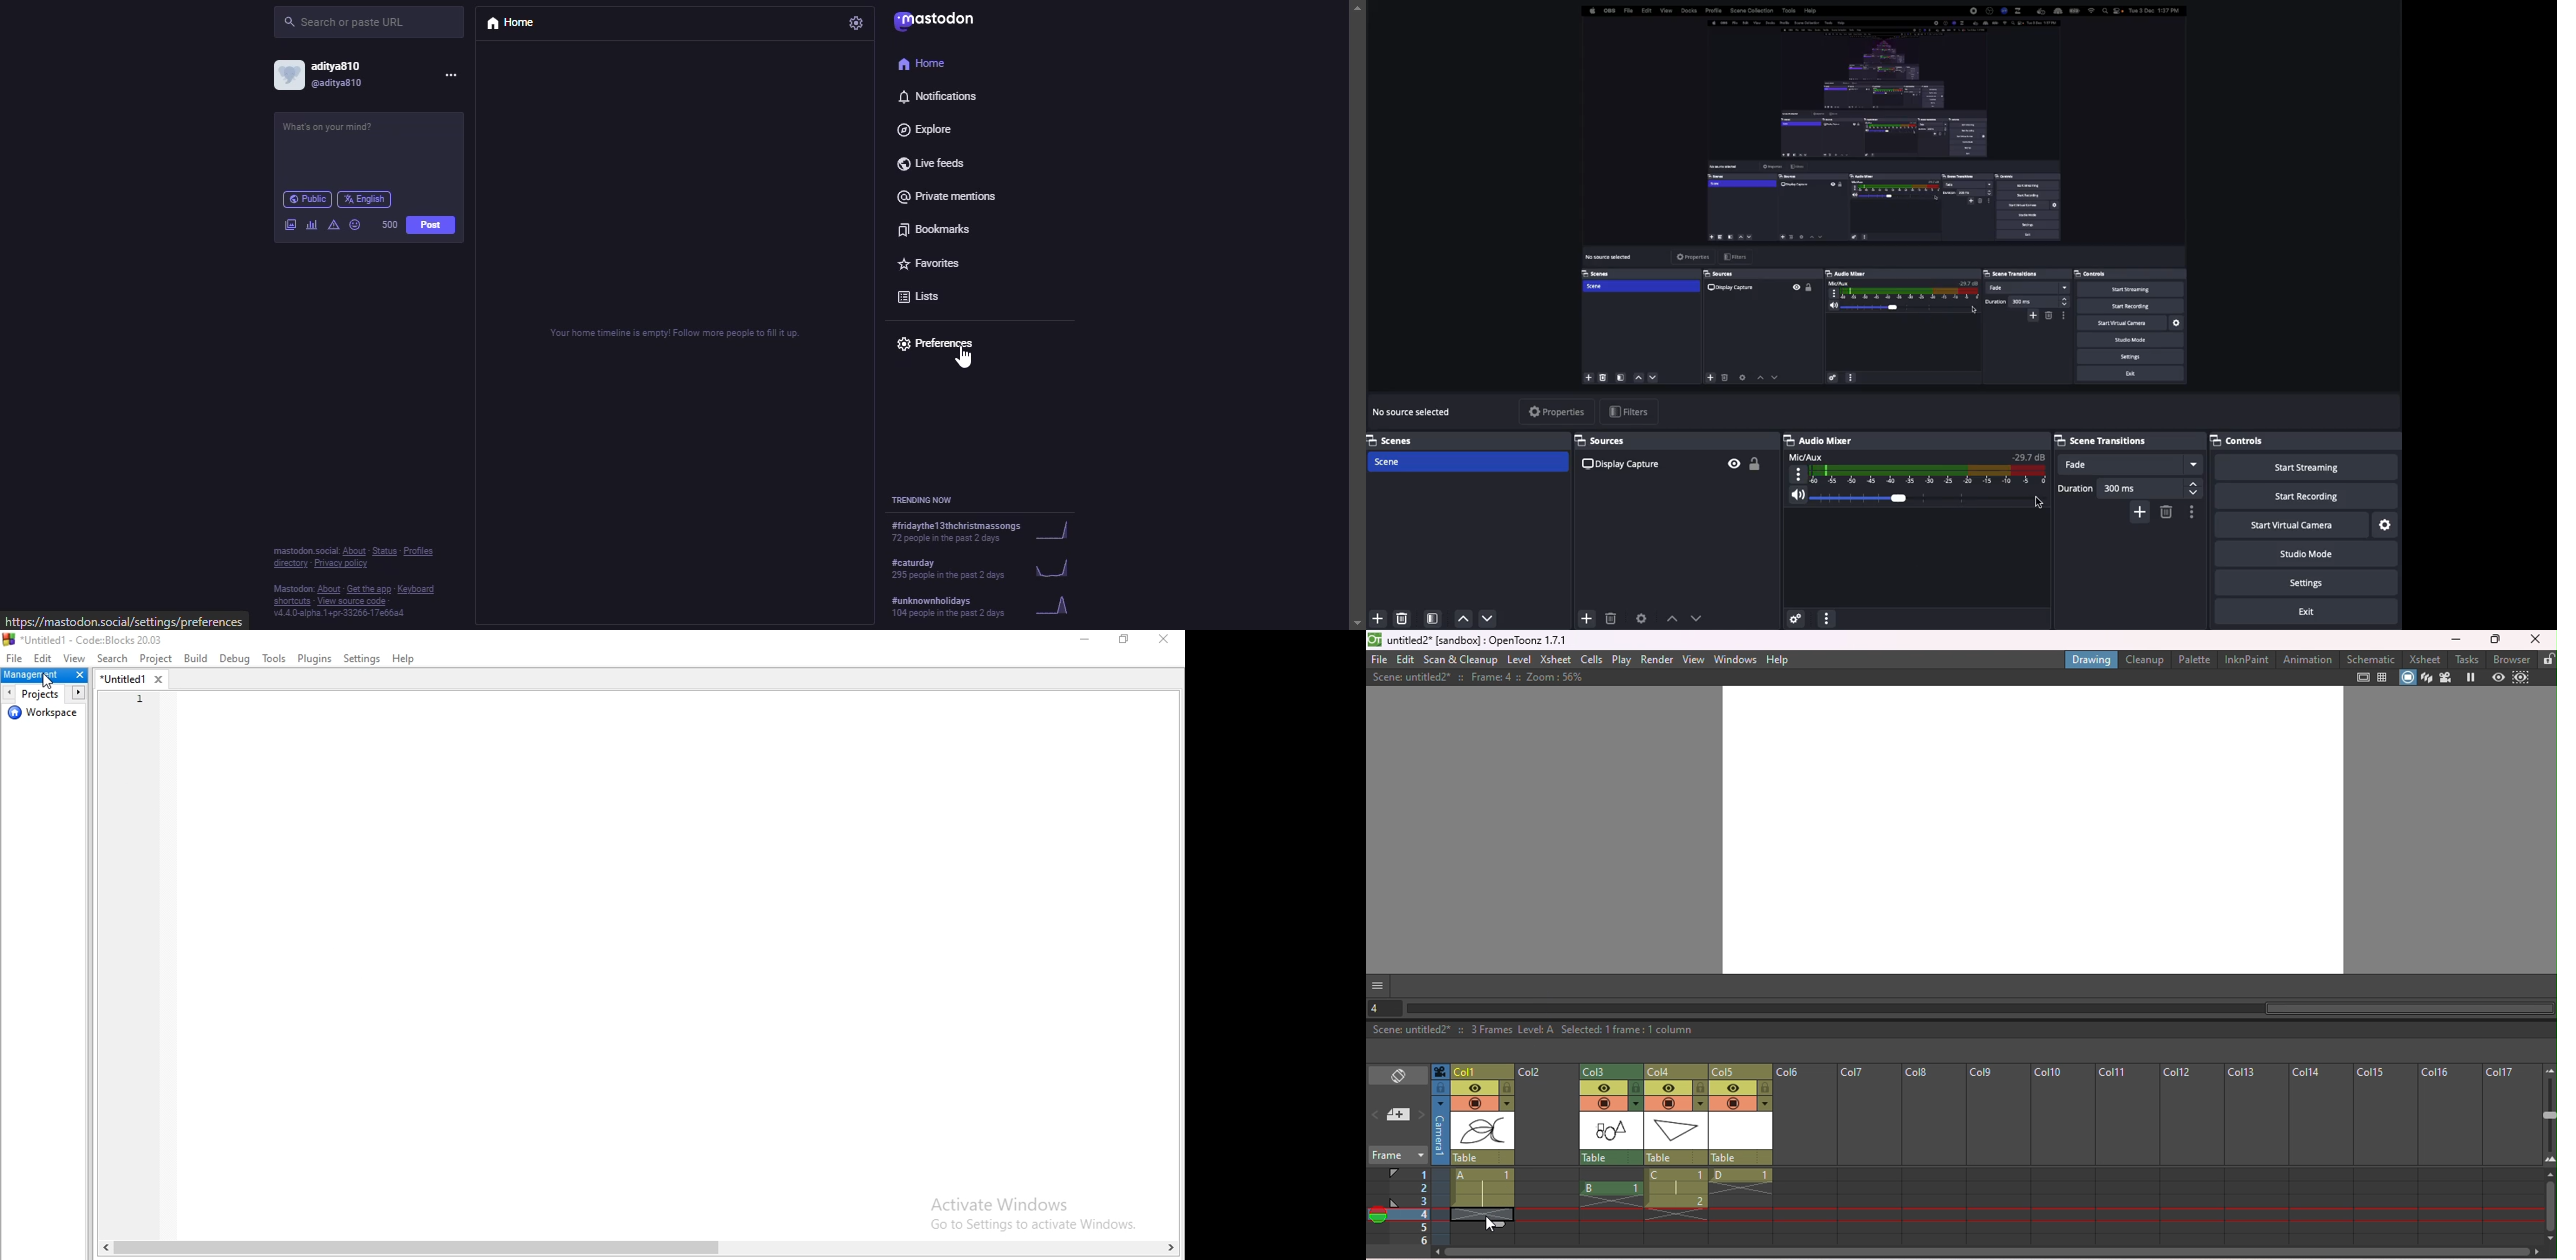  Describe the element at coordinates (2308, 659) in the screenshot. I see `Animatio` at that location.